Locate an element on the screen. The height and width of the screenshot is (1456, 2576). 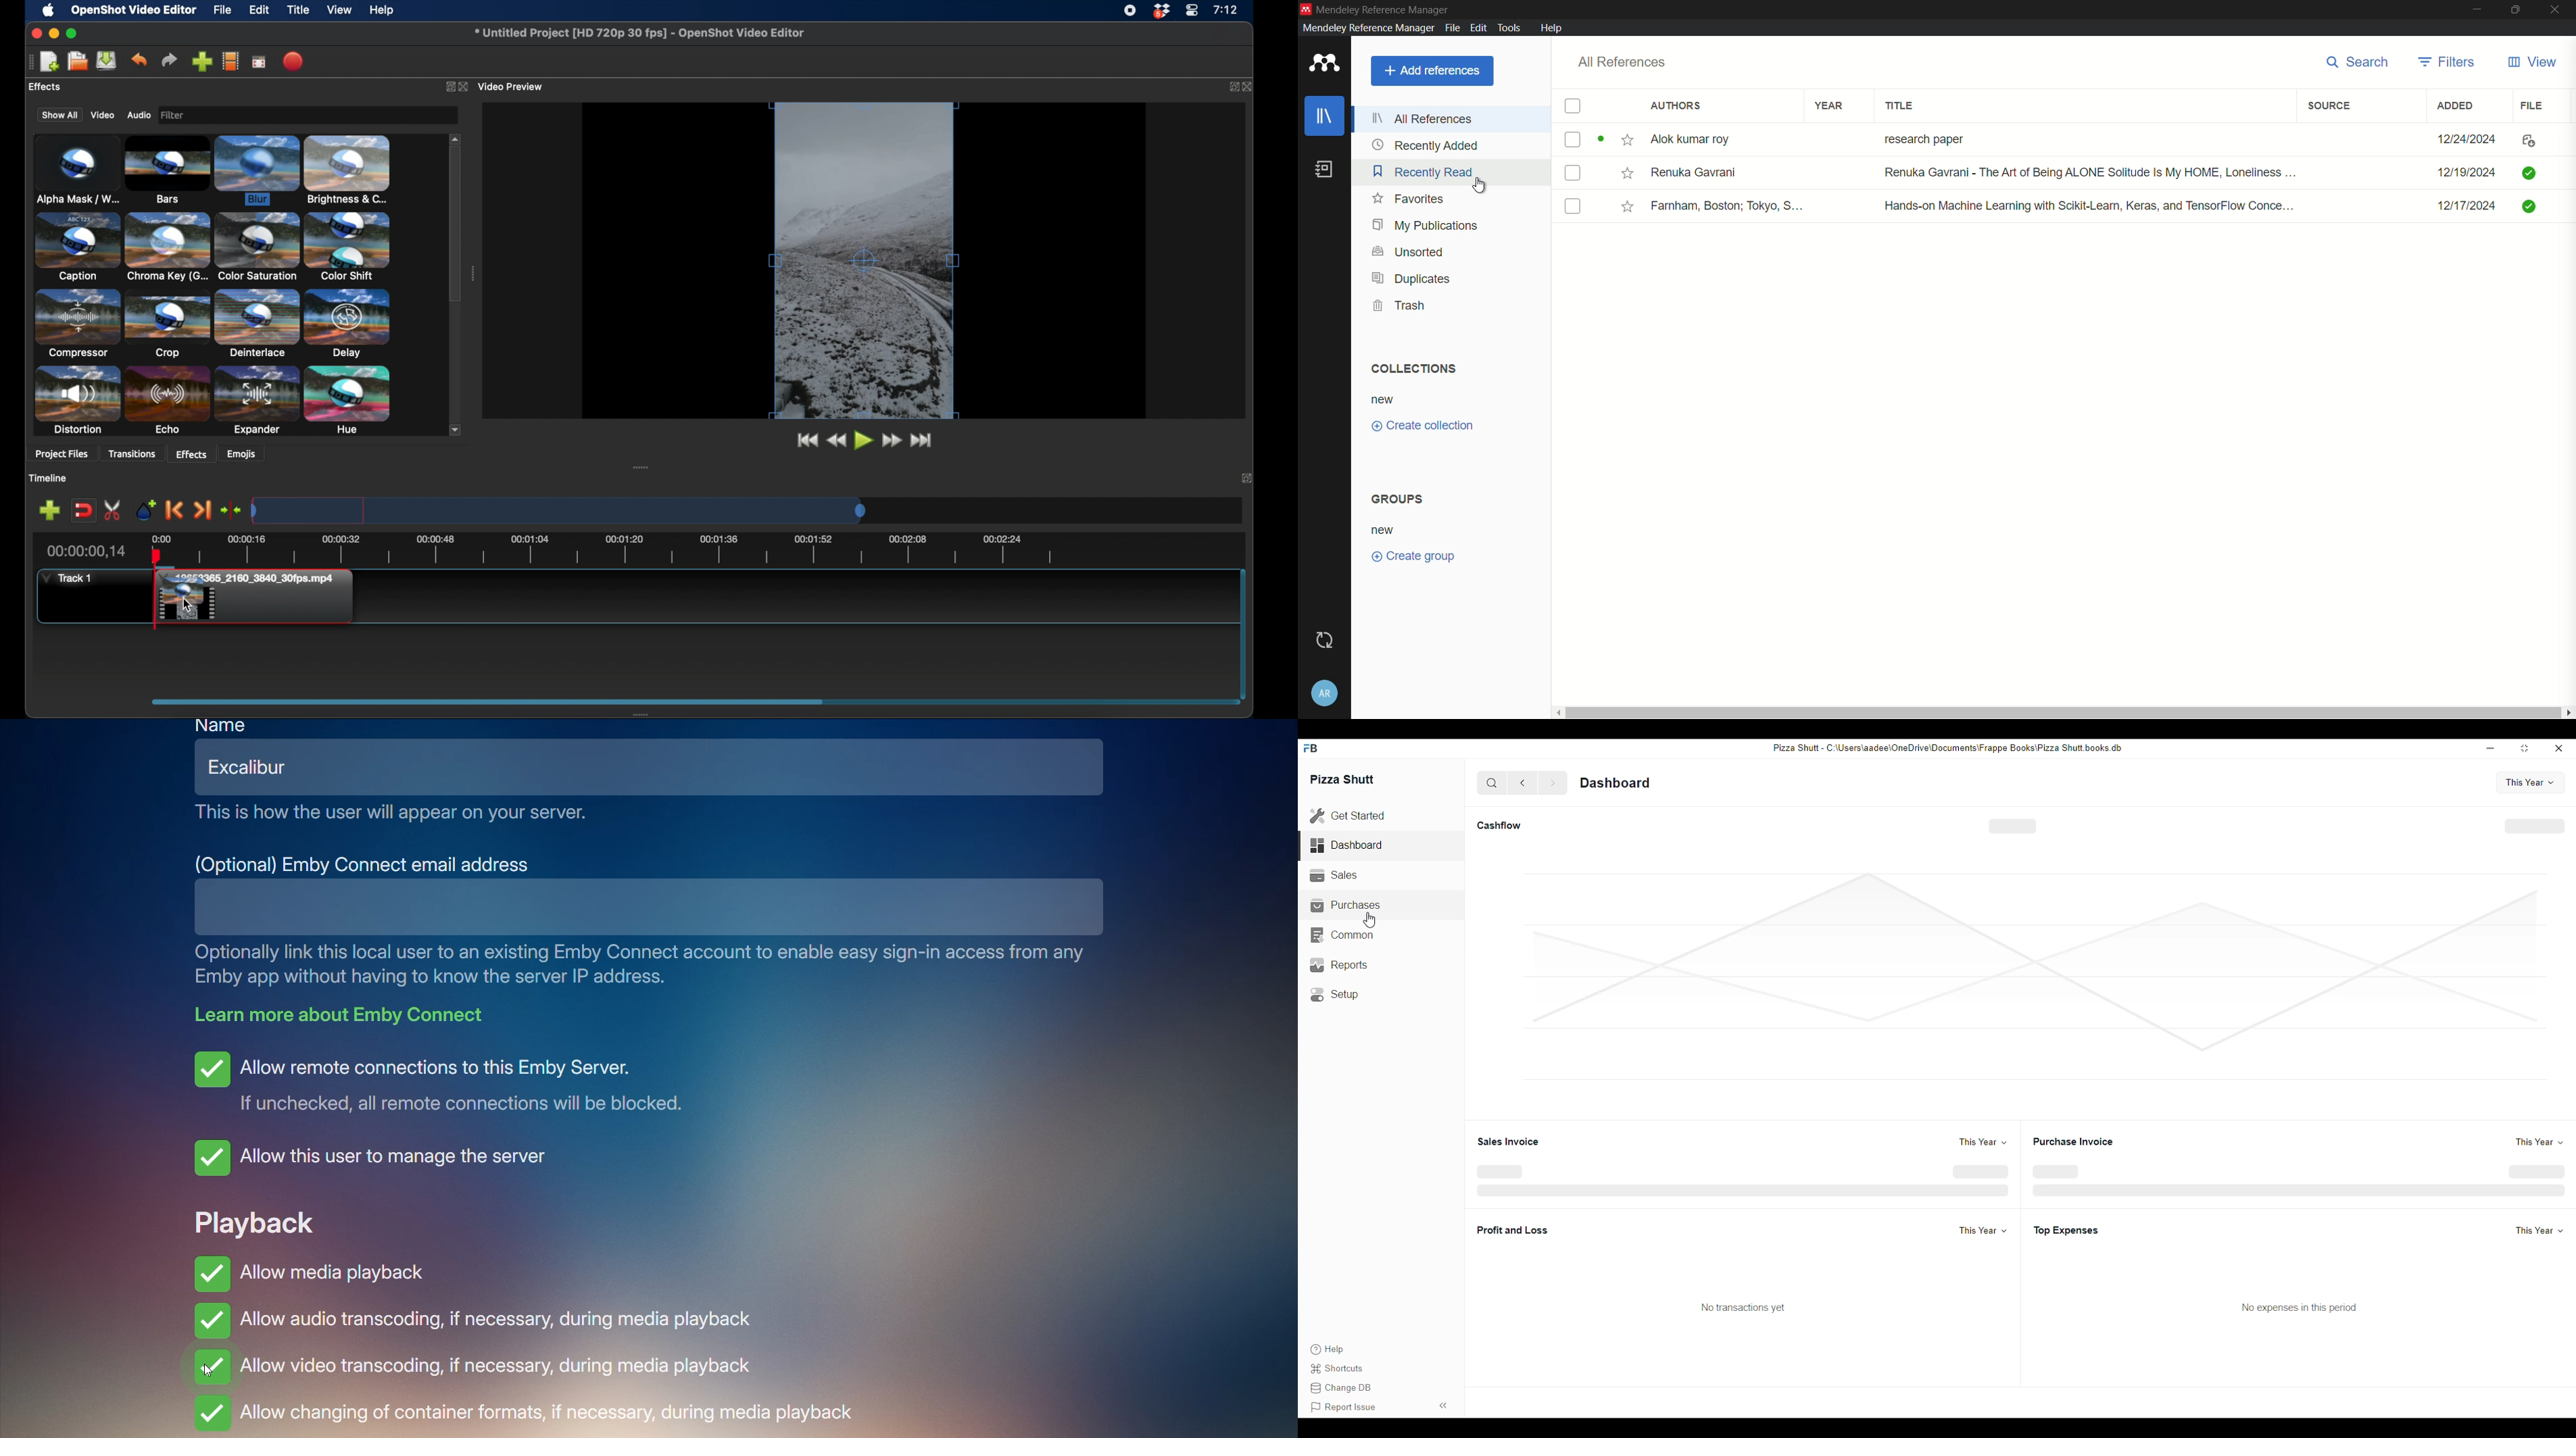
drag handle is located at coordinates (27, 62).